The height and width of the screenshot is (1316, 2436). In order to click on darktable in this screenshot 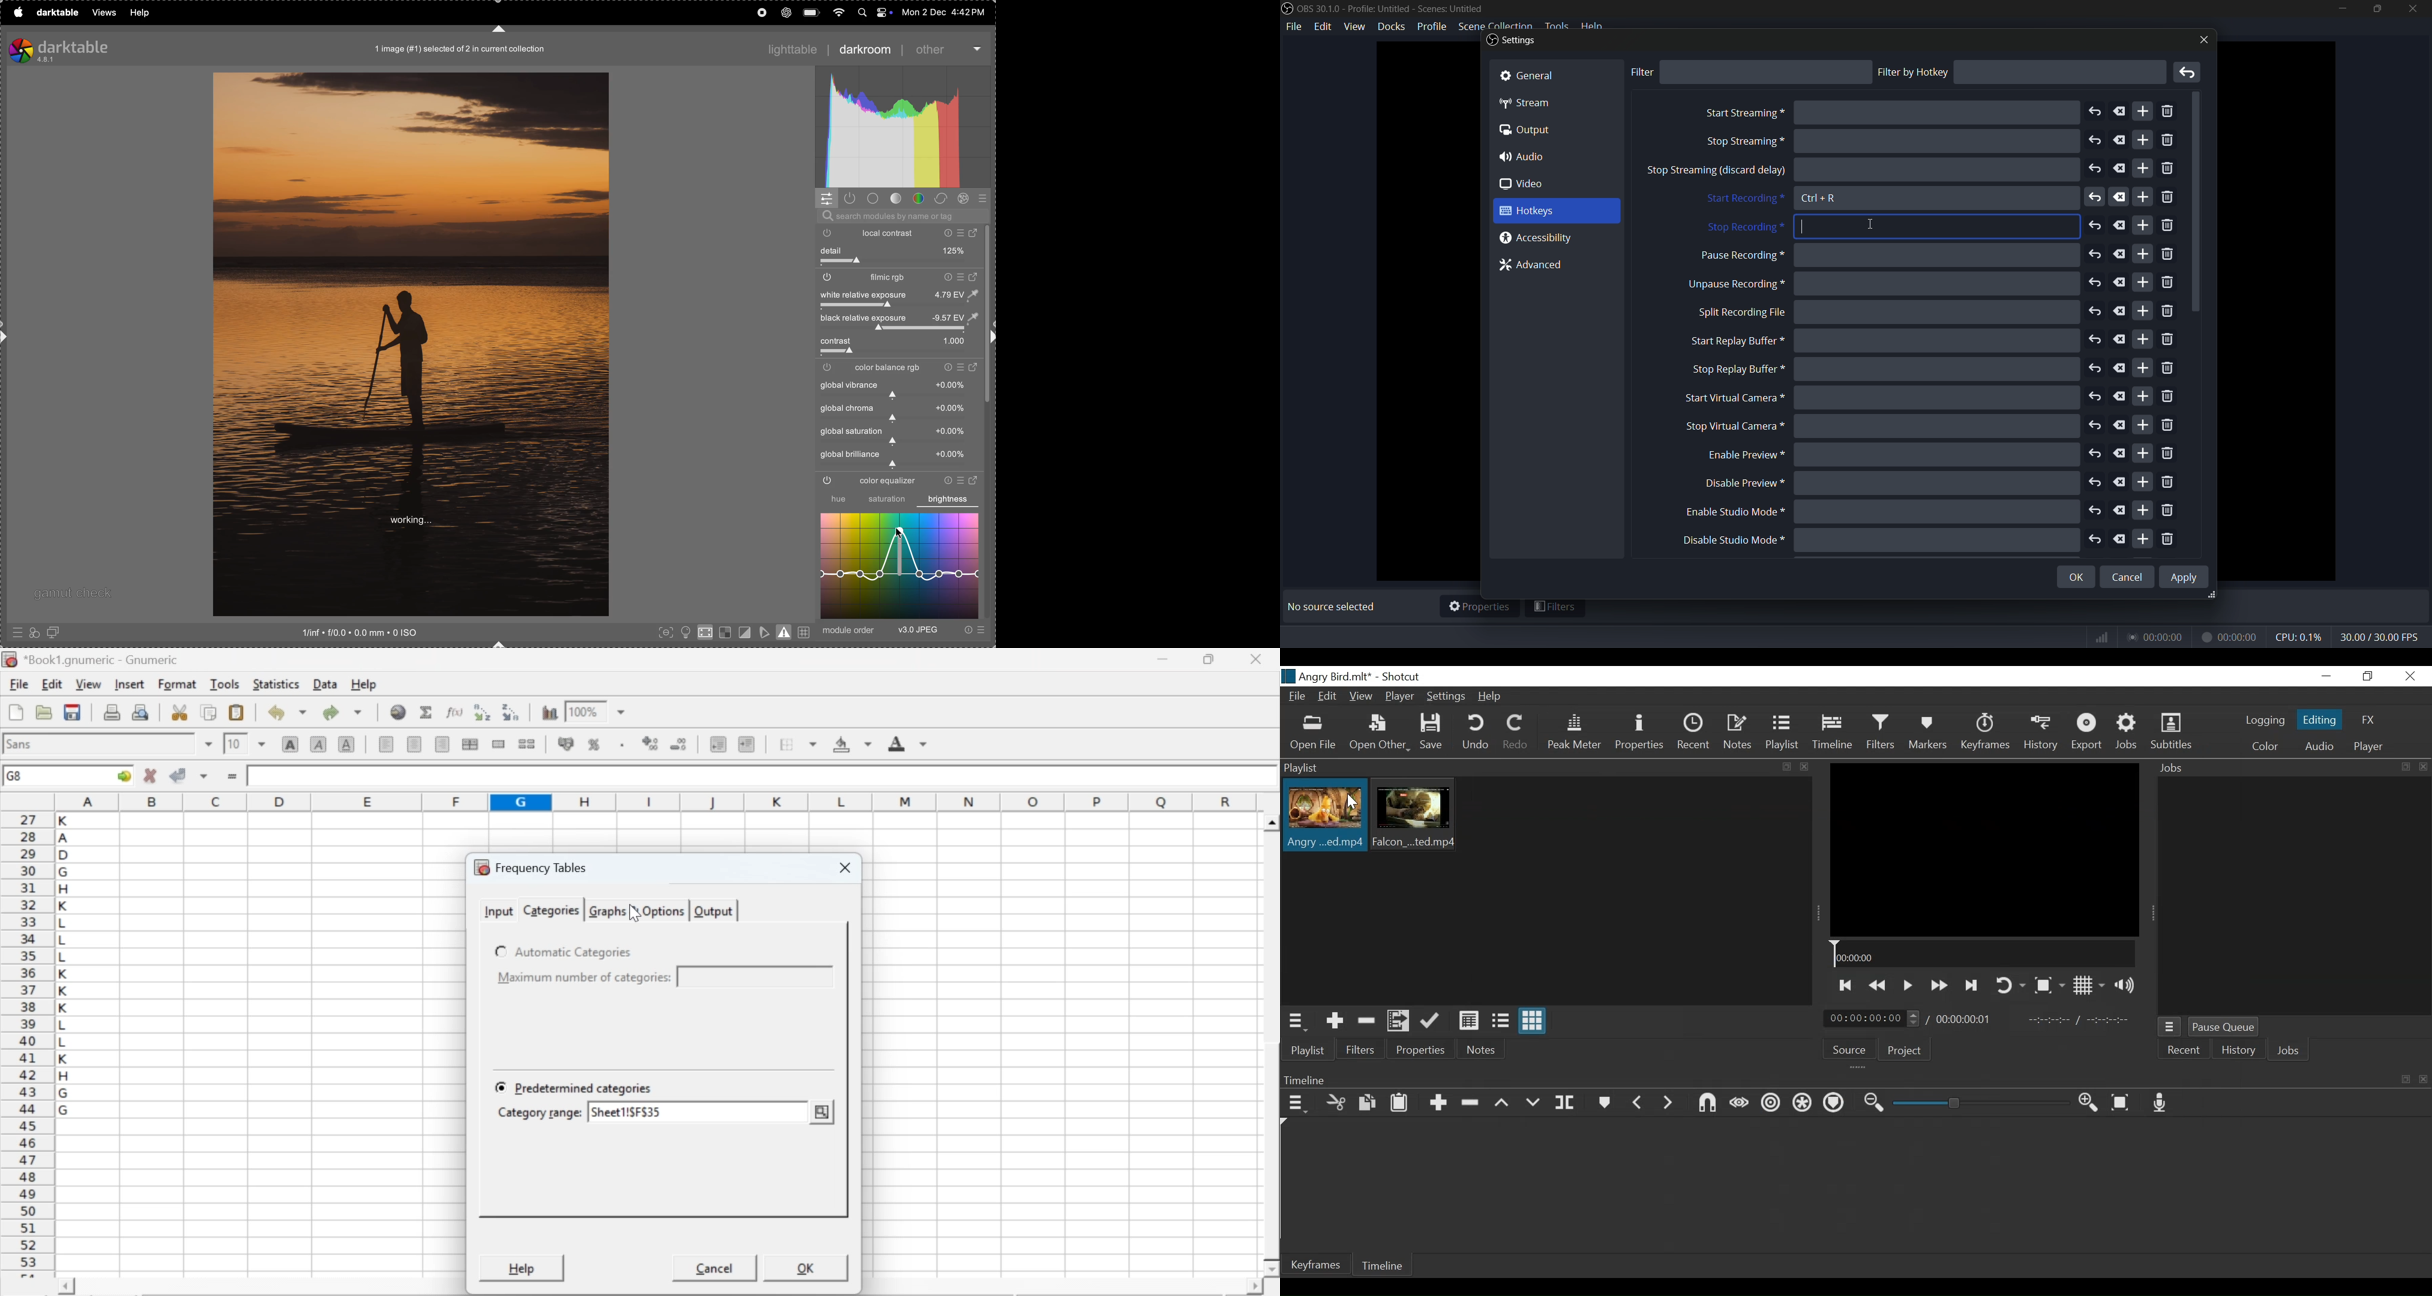, I will do `click(55, 11)`.